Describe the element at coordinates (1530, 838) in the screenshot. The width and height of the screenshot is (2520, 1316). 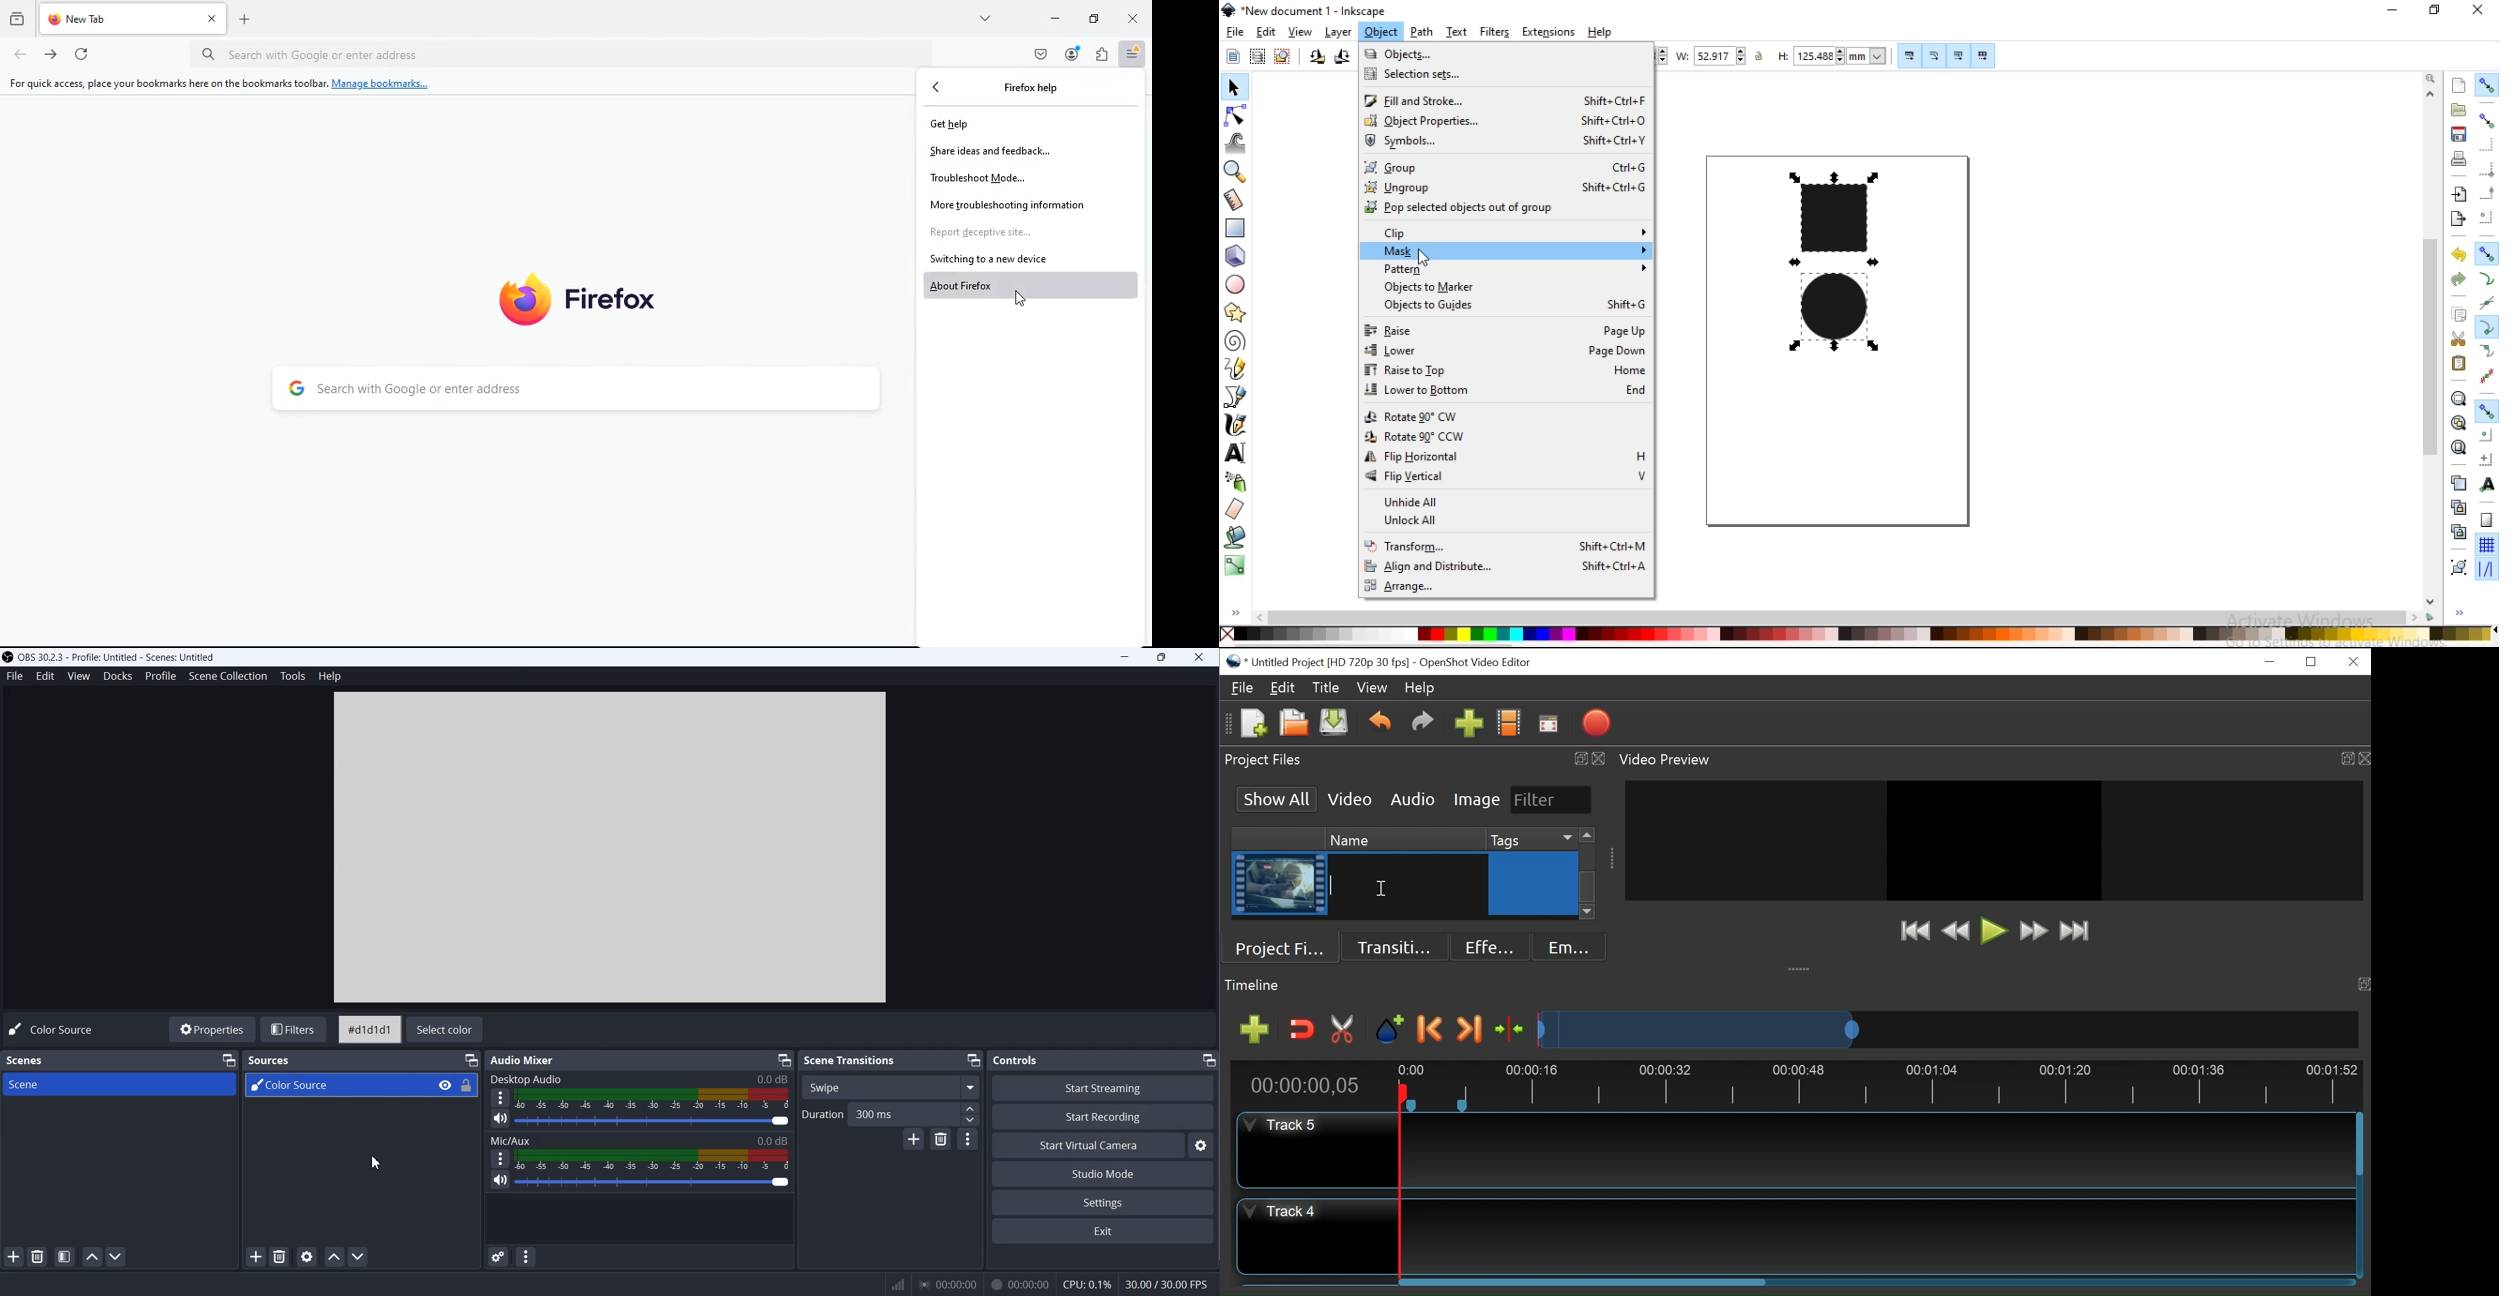
I see `Tags` at that location.